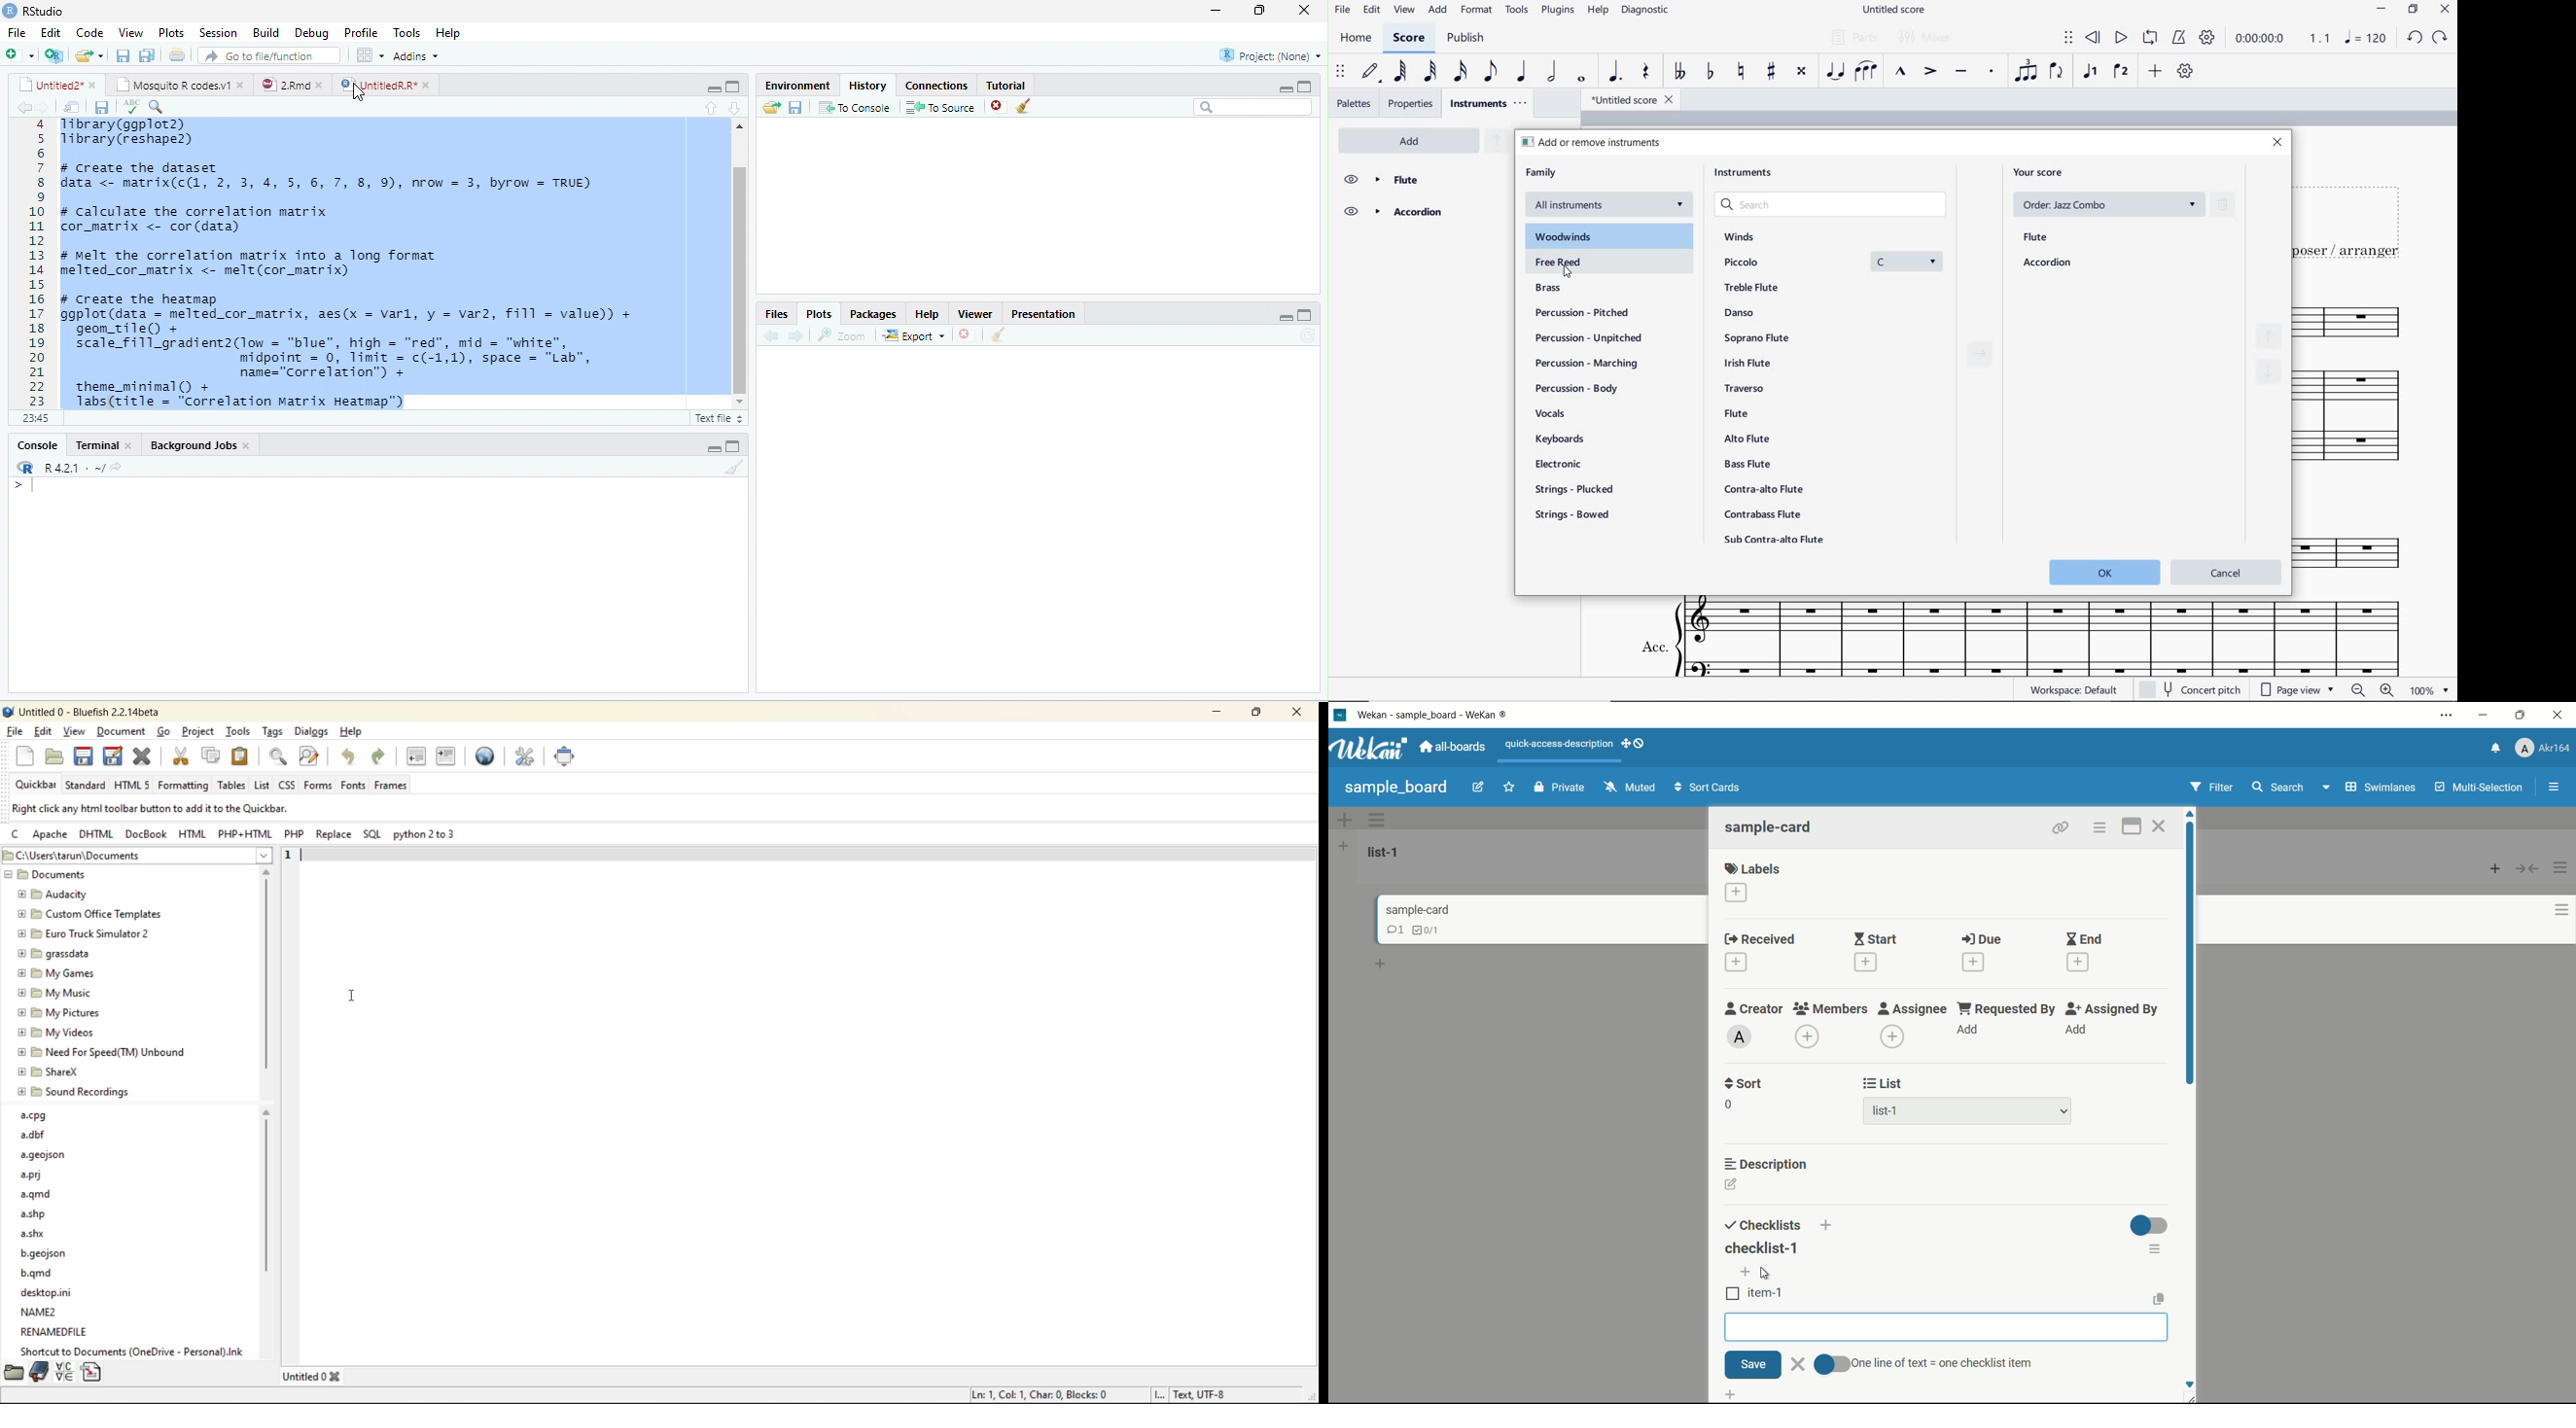 The height and width of the screenshot is (1428, 2576). I want to click on renamedfile, so click(56, 1331).